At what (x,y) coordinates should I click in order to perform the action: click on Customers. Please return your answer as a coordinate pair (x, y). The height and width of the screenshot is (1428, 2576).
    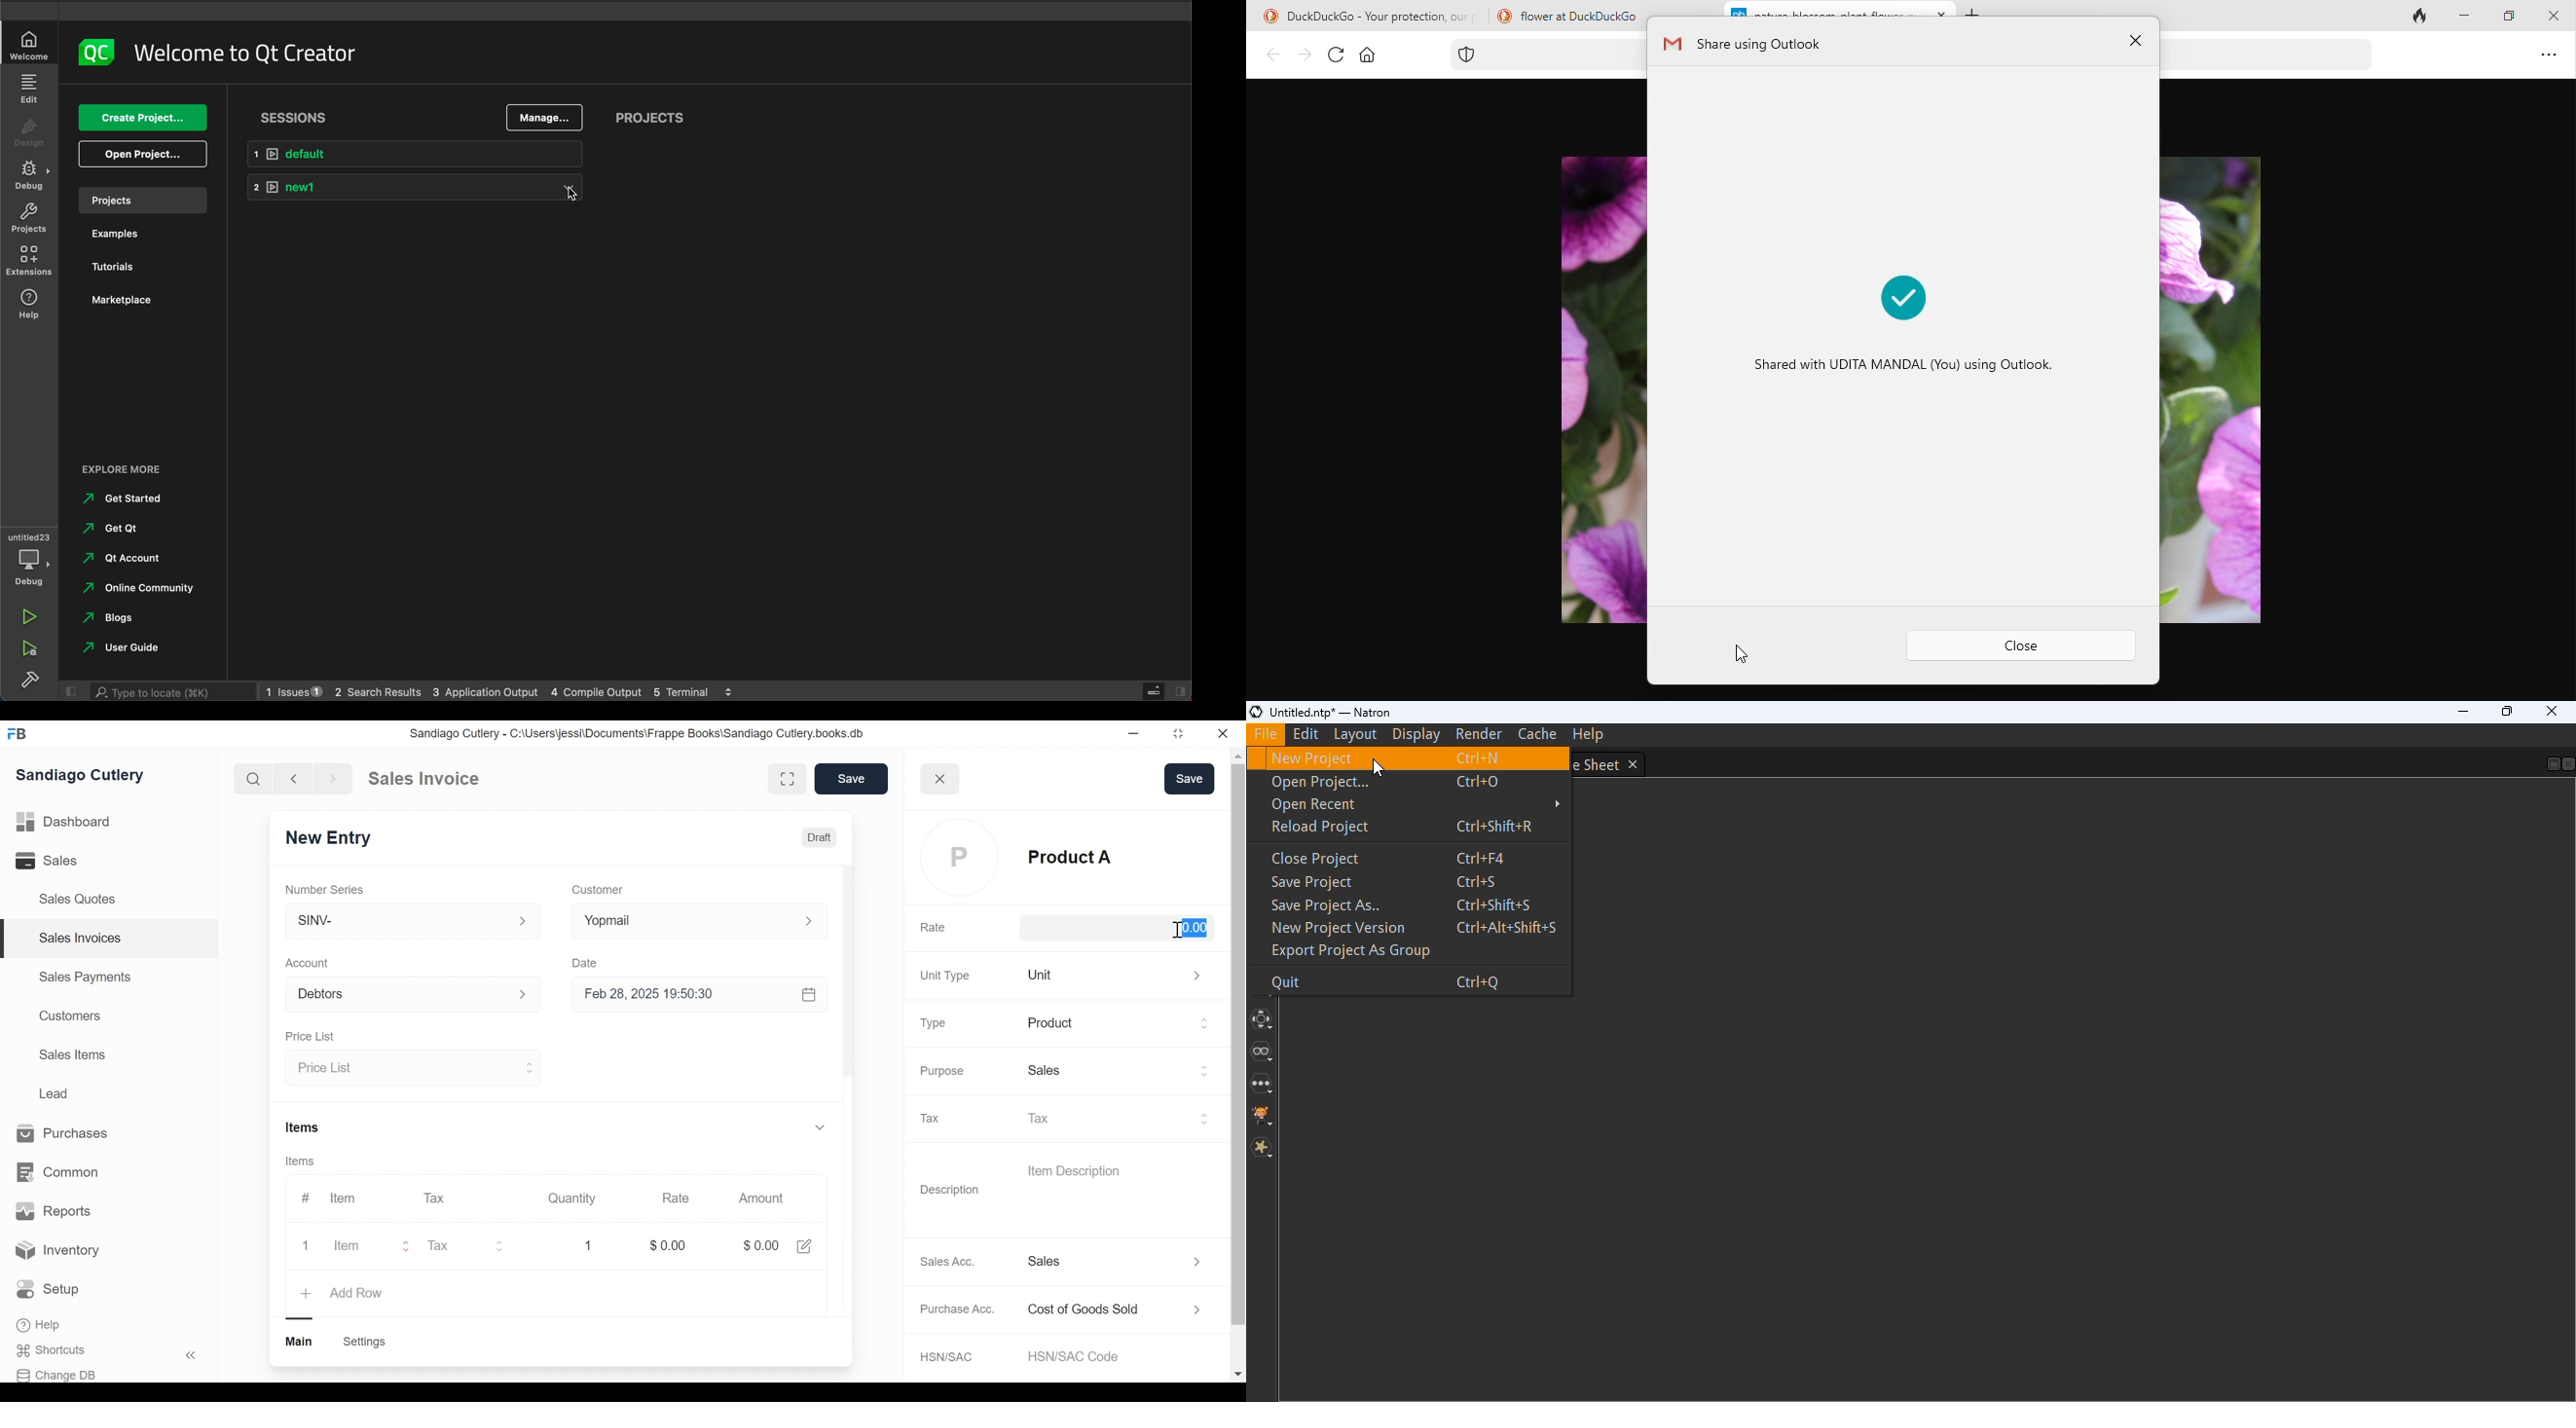
    Looking at the image, I should click on (67, 1016).